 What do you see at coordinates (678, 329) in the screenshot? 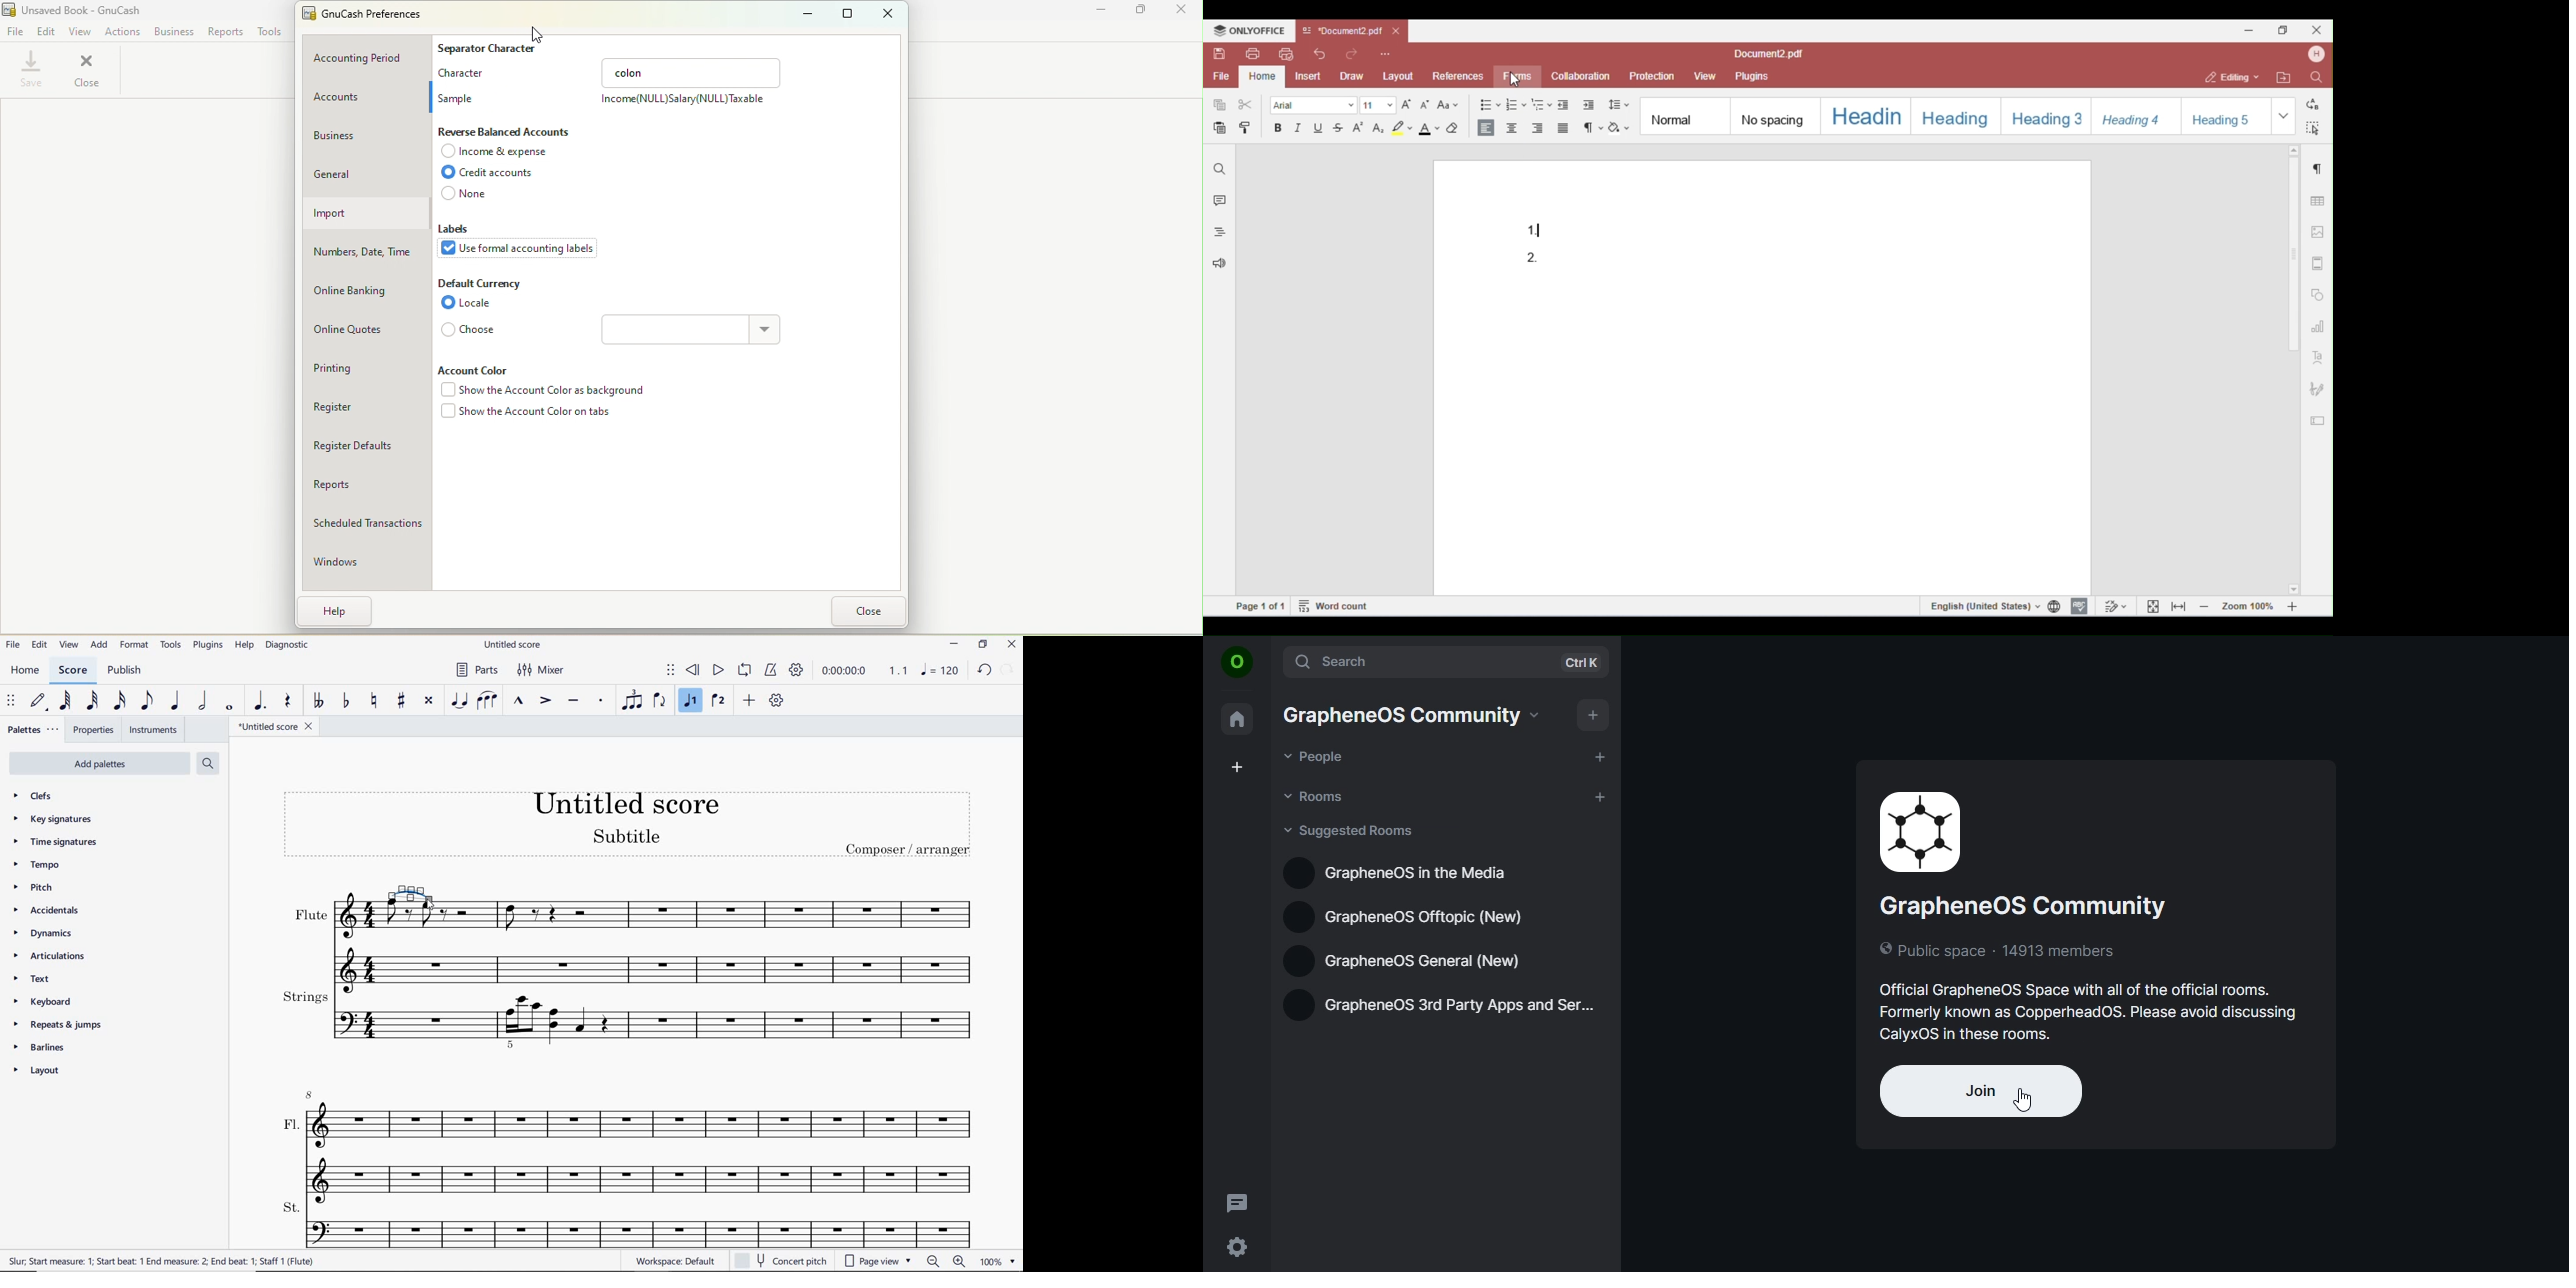
I see `Text box` at bounding box center [678, 329].